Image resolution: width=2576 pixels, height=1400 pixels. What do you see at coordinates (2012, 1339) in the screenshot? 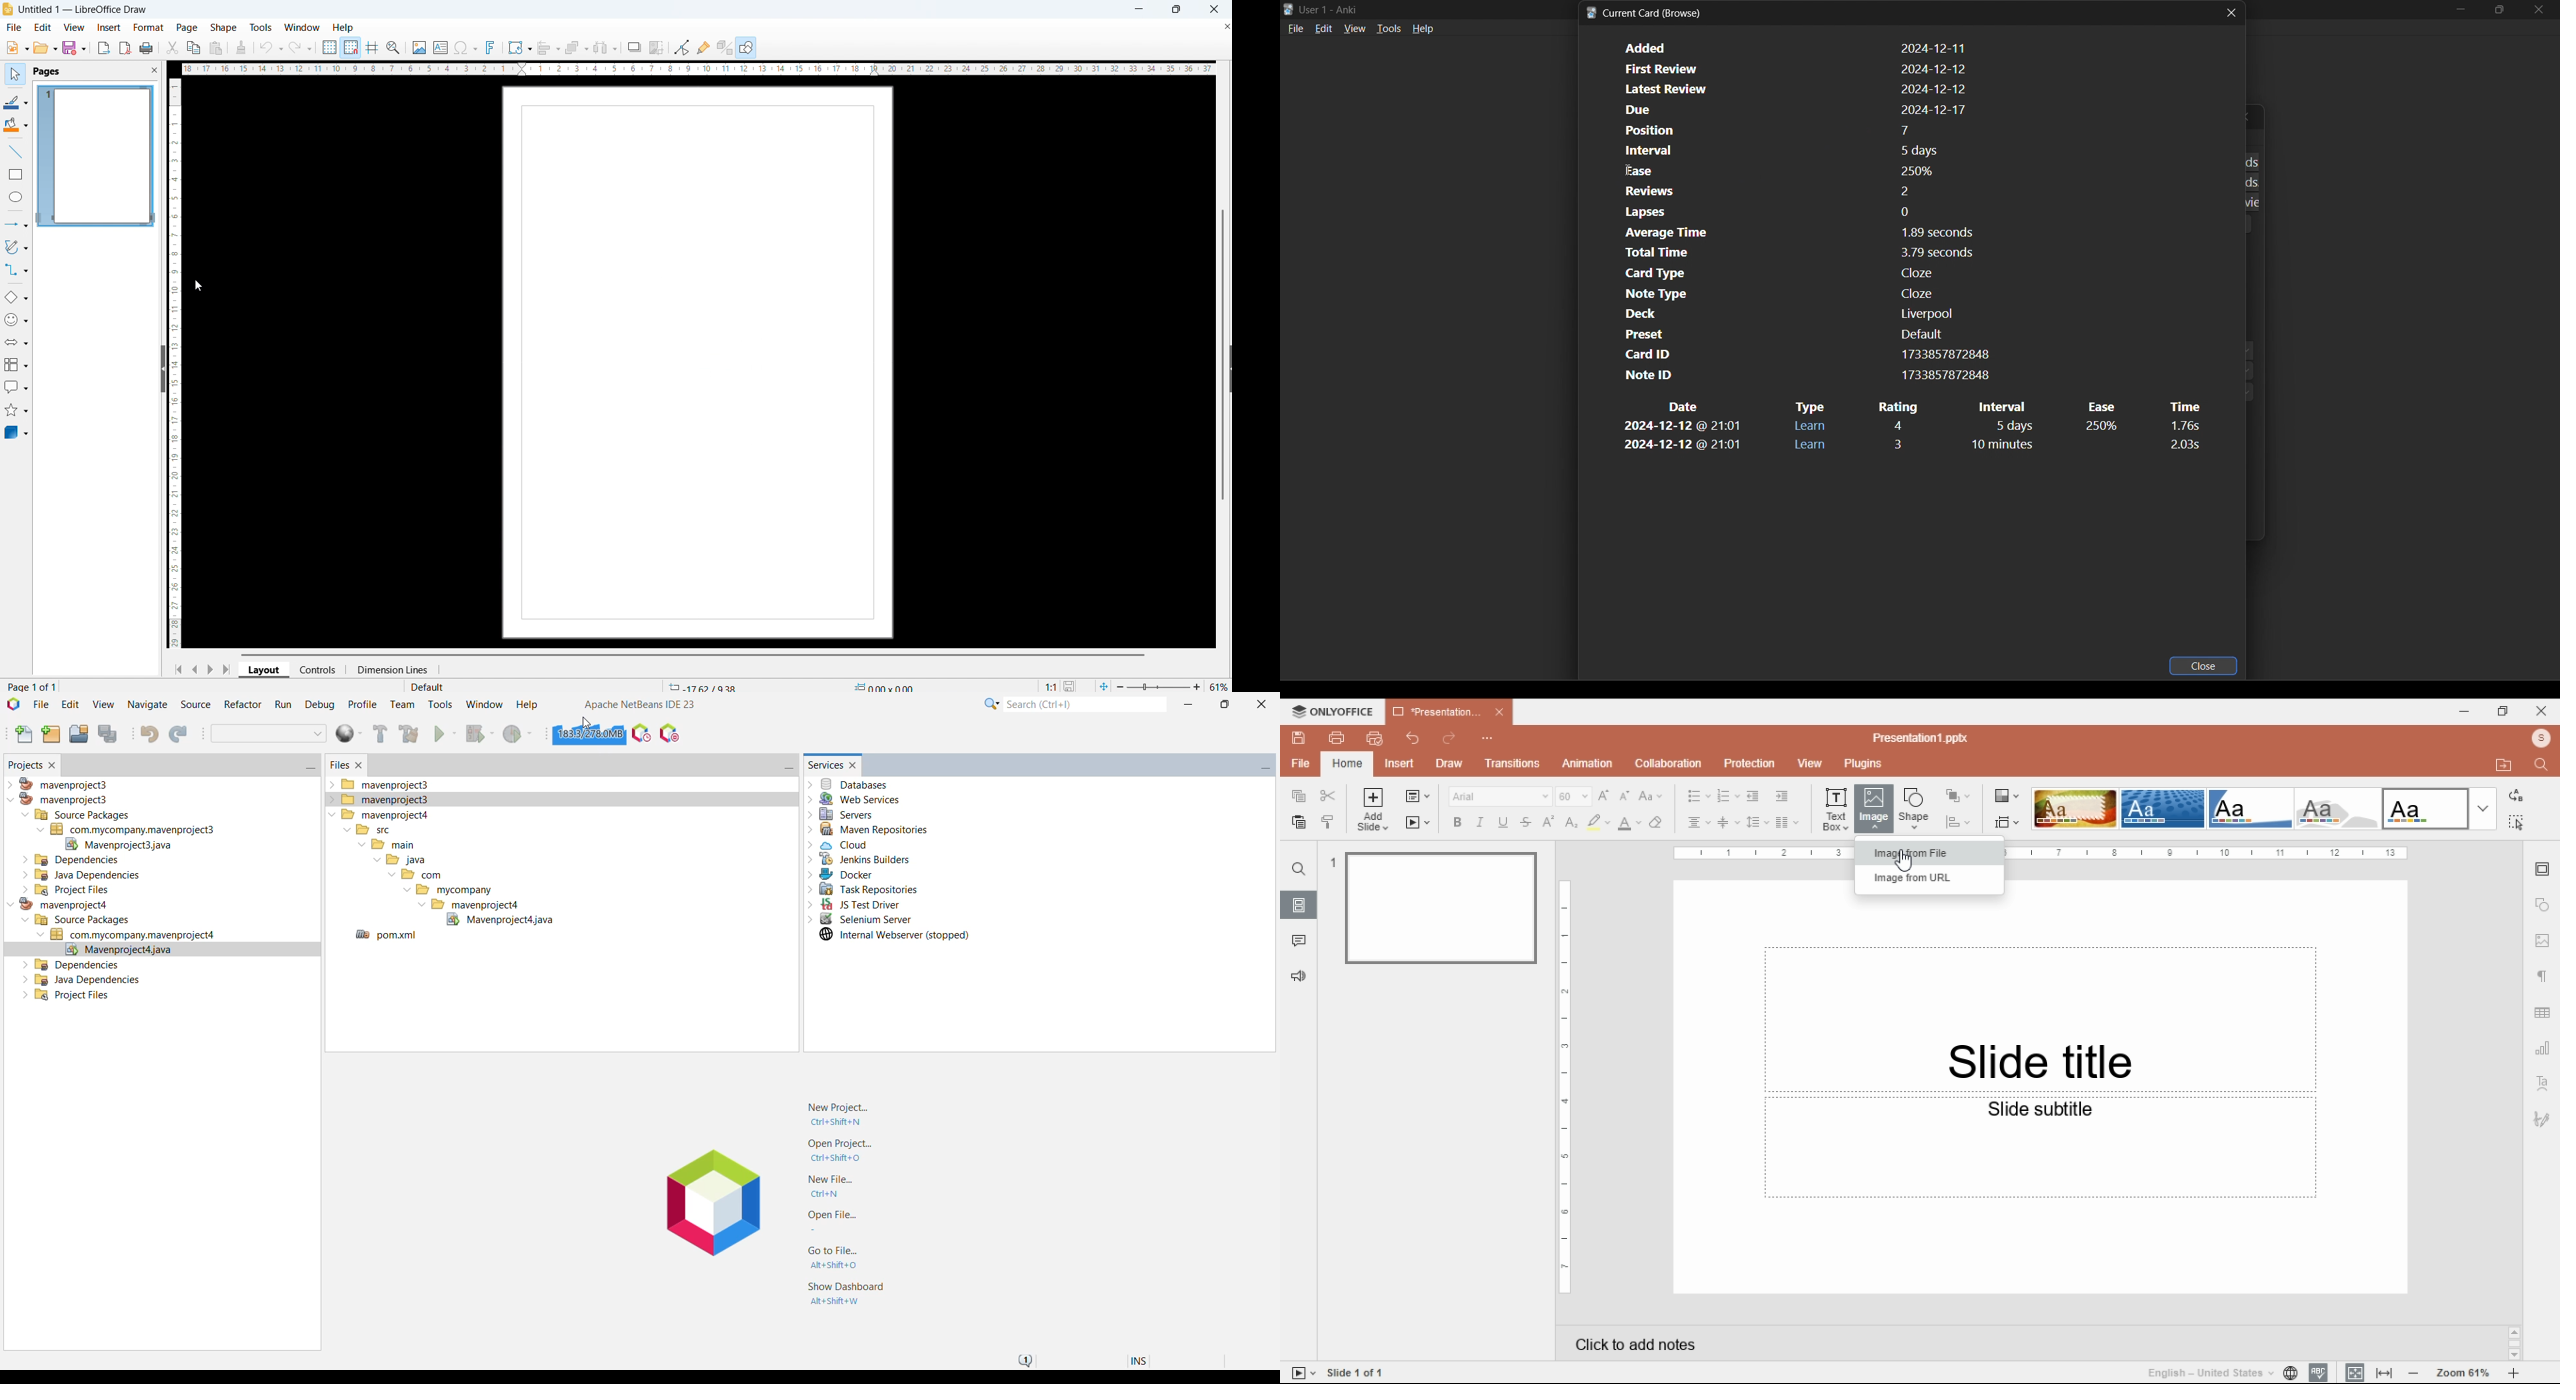
I see `click to add notes` at bounding box center [2012, 1339].